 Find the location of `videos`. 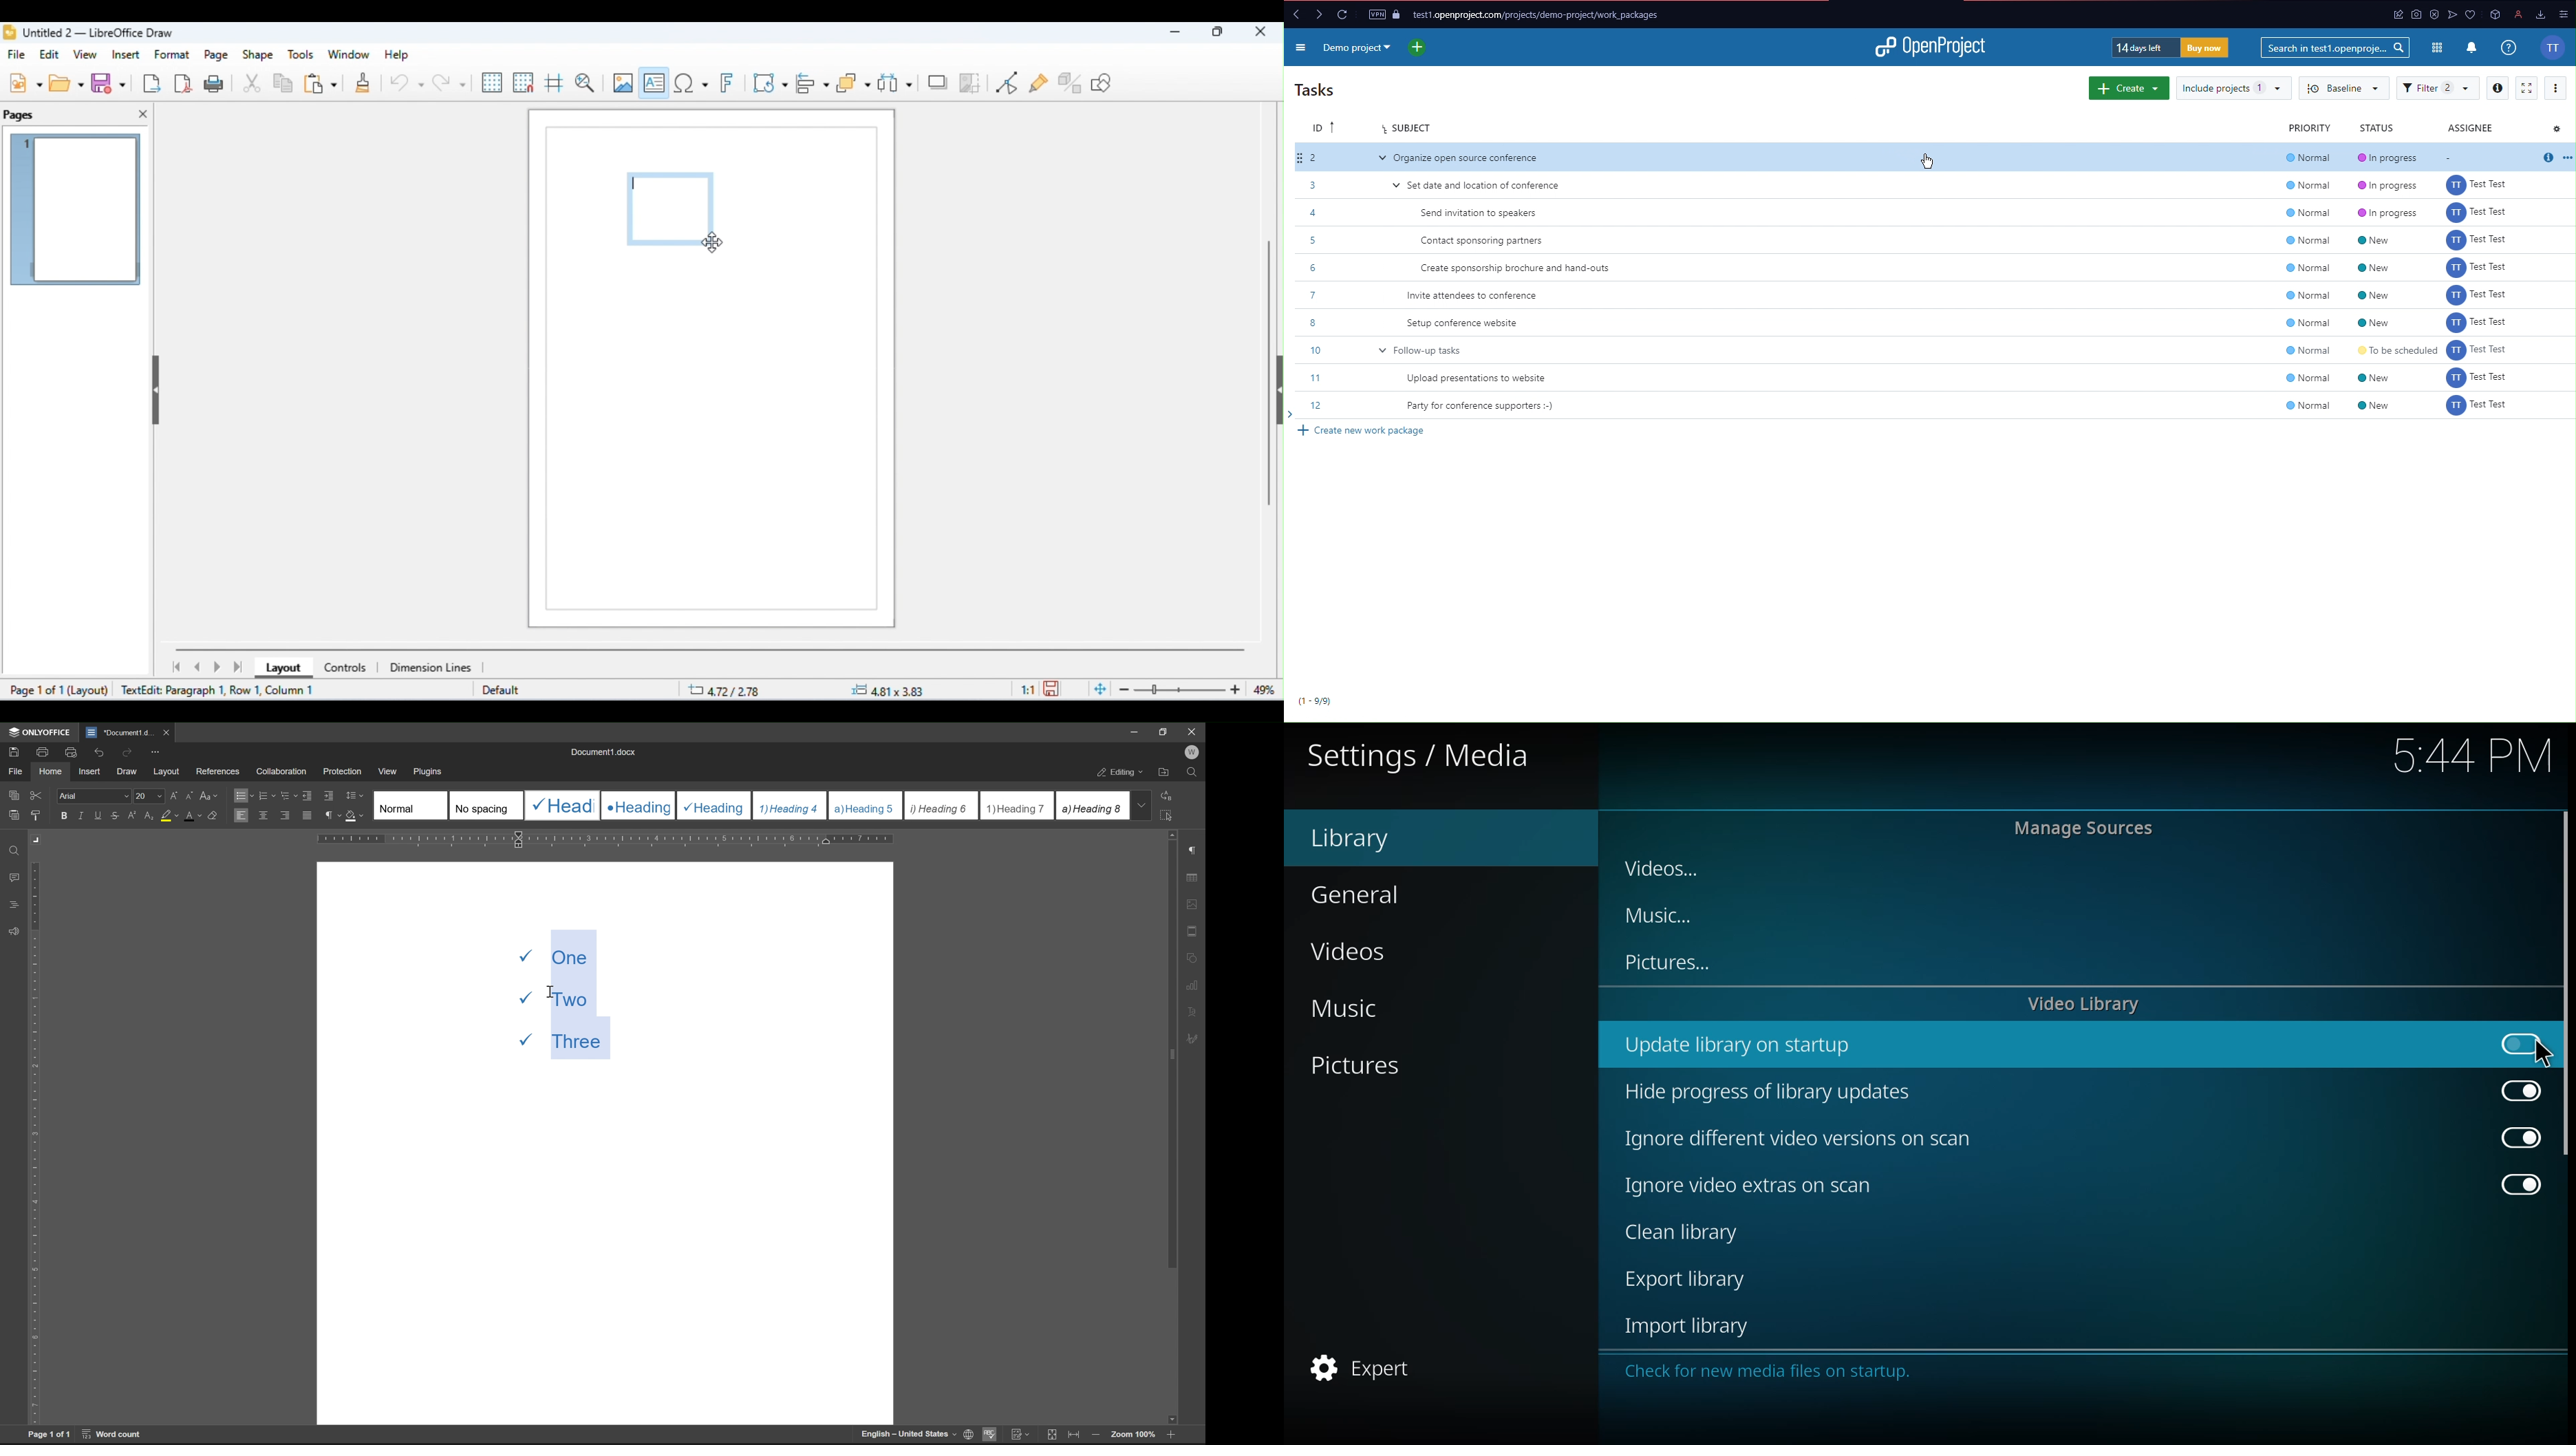

videos is located at coordinates (1357, 951).